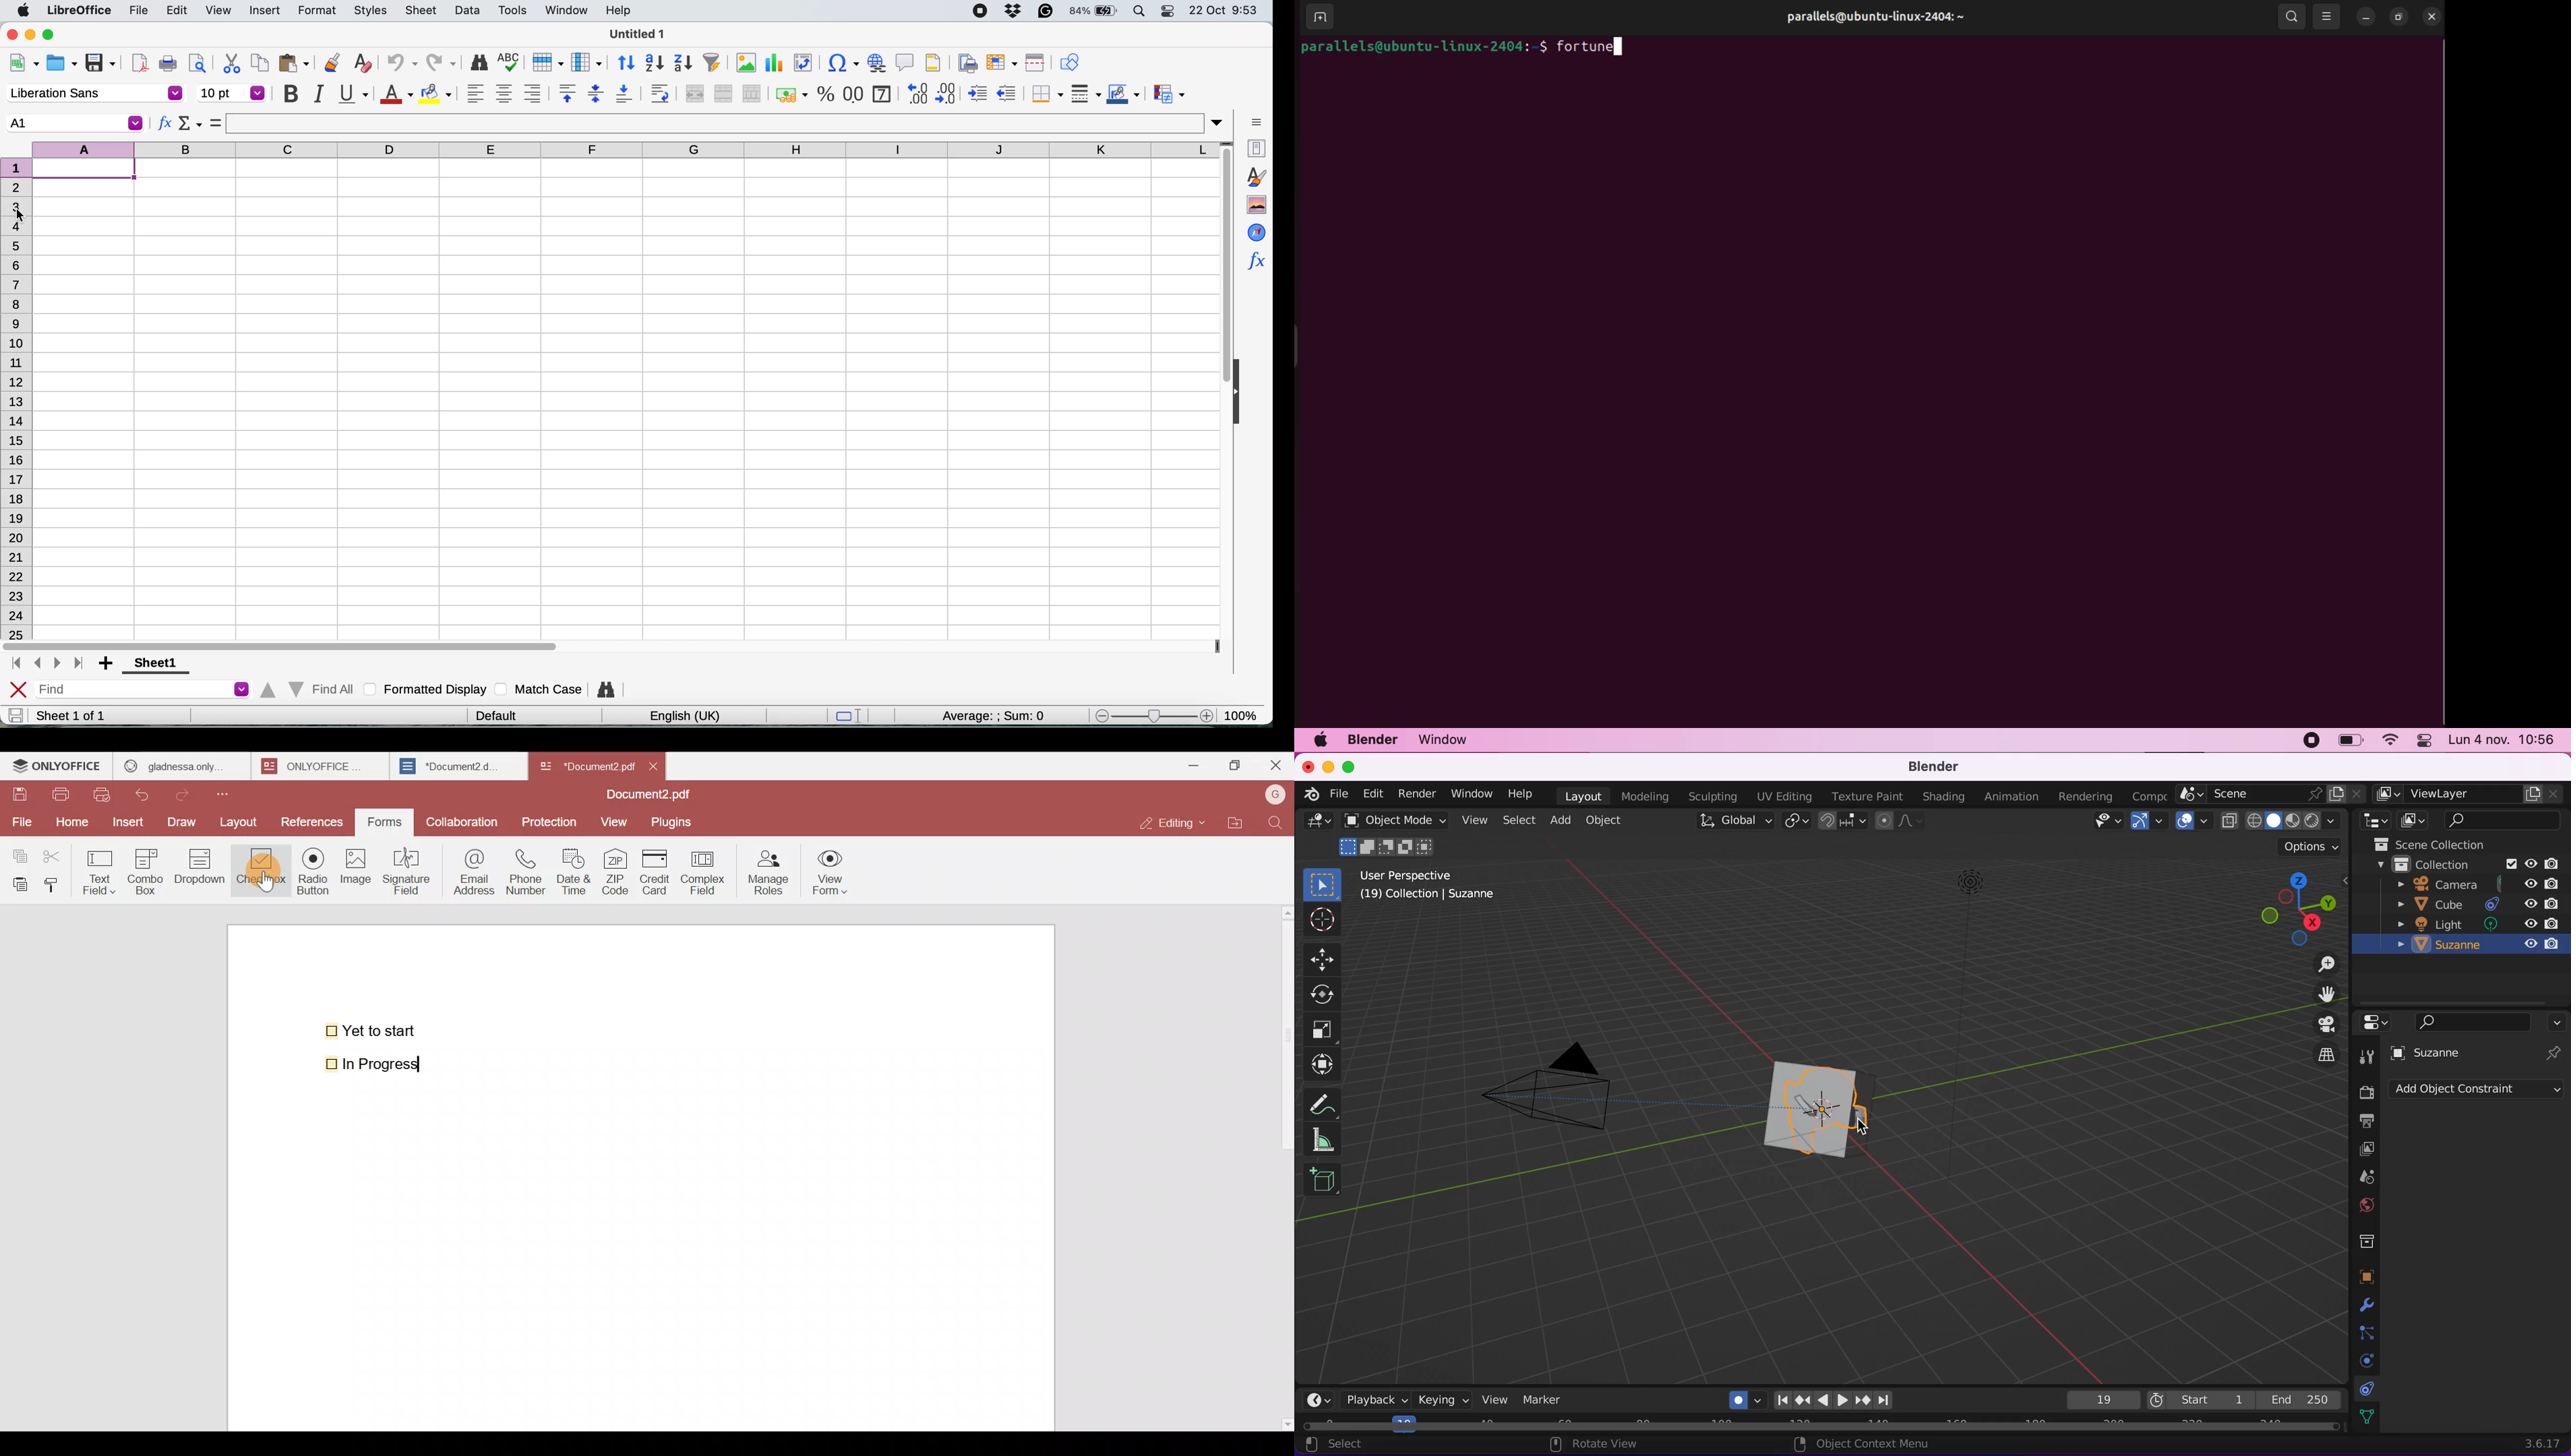  What do you see at coordinates (19, 398) in the screenshot?
I see `rows` at bounding box center [19, 398].